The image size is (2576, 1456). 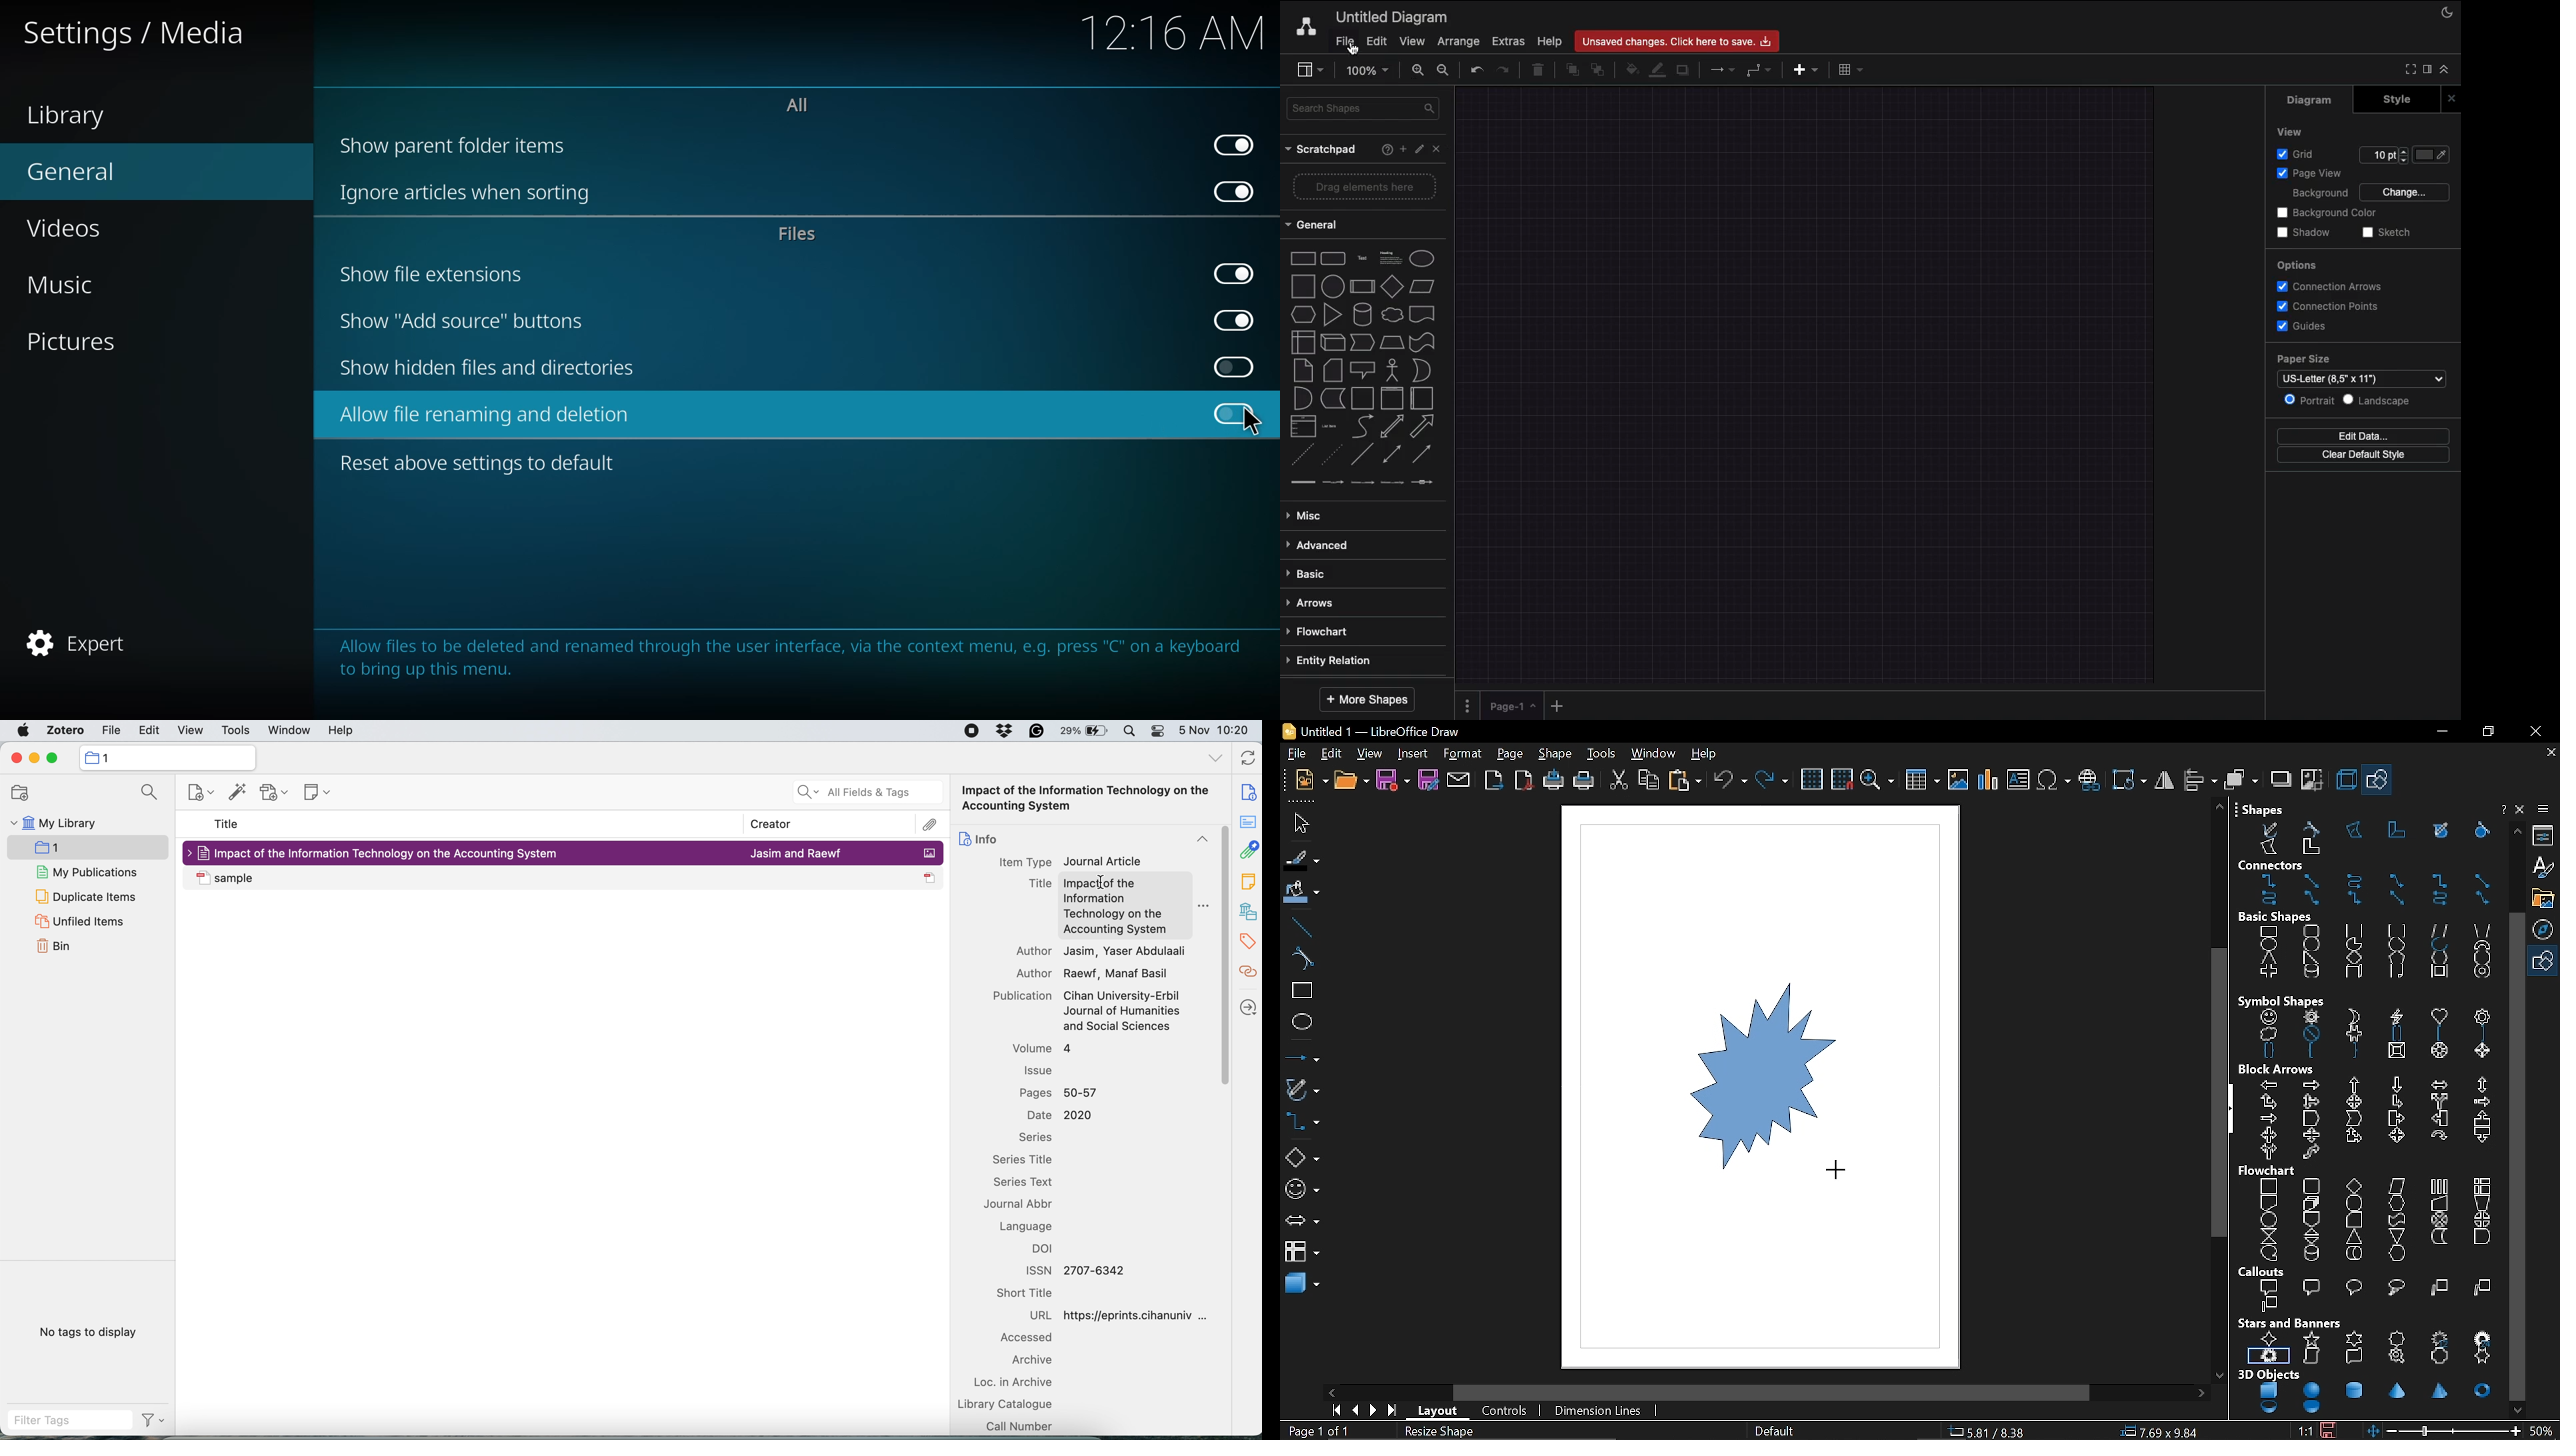 What do you see at coordinates (1841, 780) in the screenshot?
I see `snap to grid` at bounding box center [1841, 780].